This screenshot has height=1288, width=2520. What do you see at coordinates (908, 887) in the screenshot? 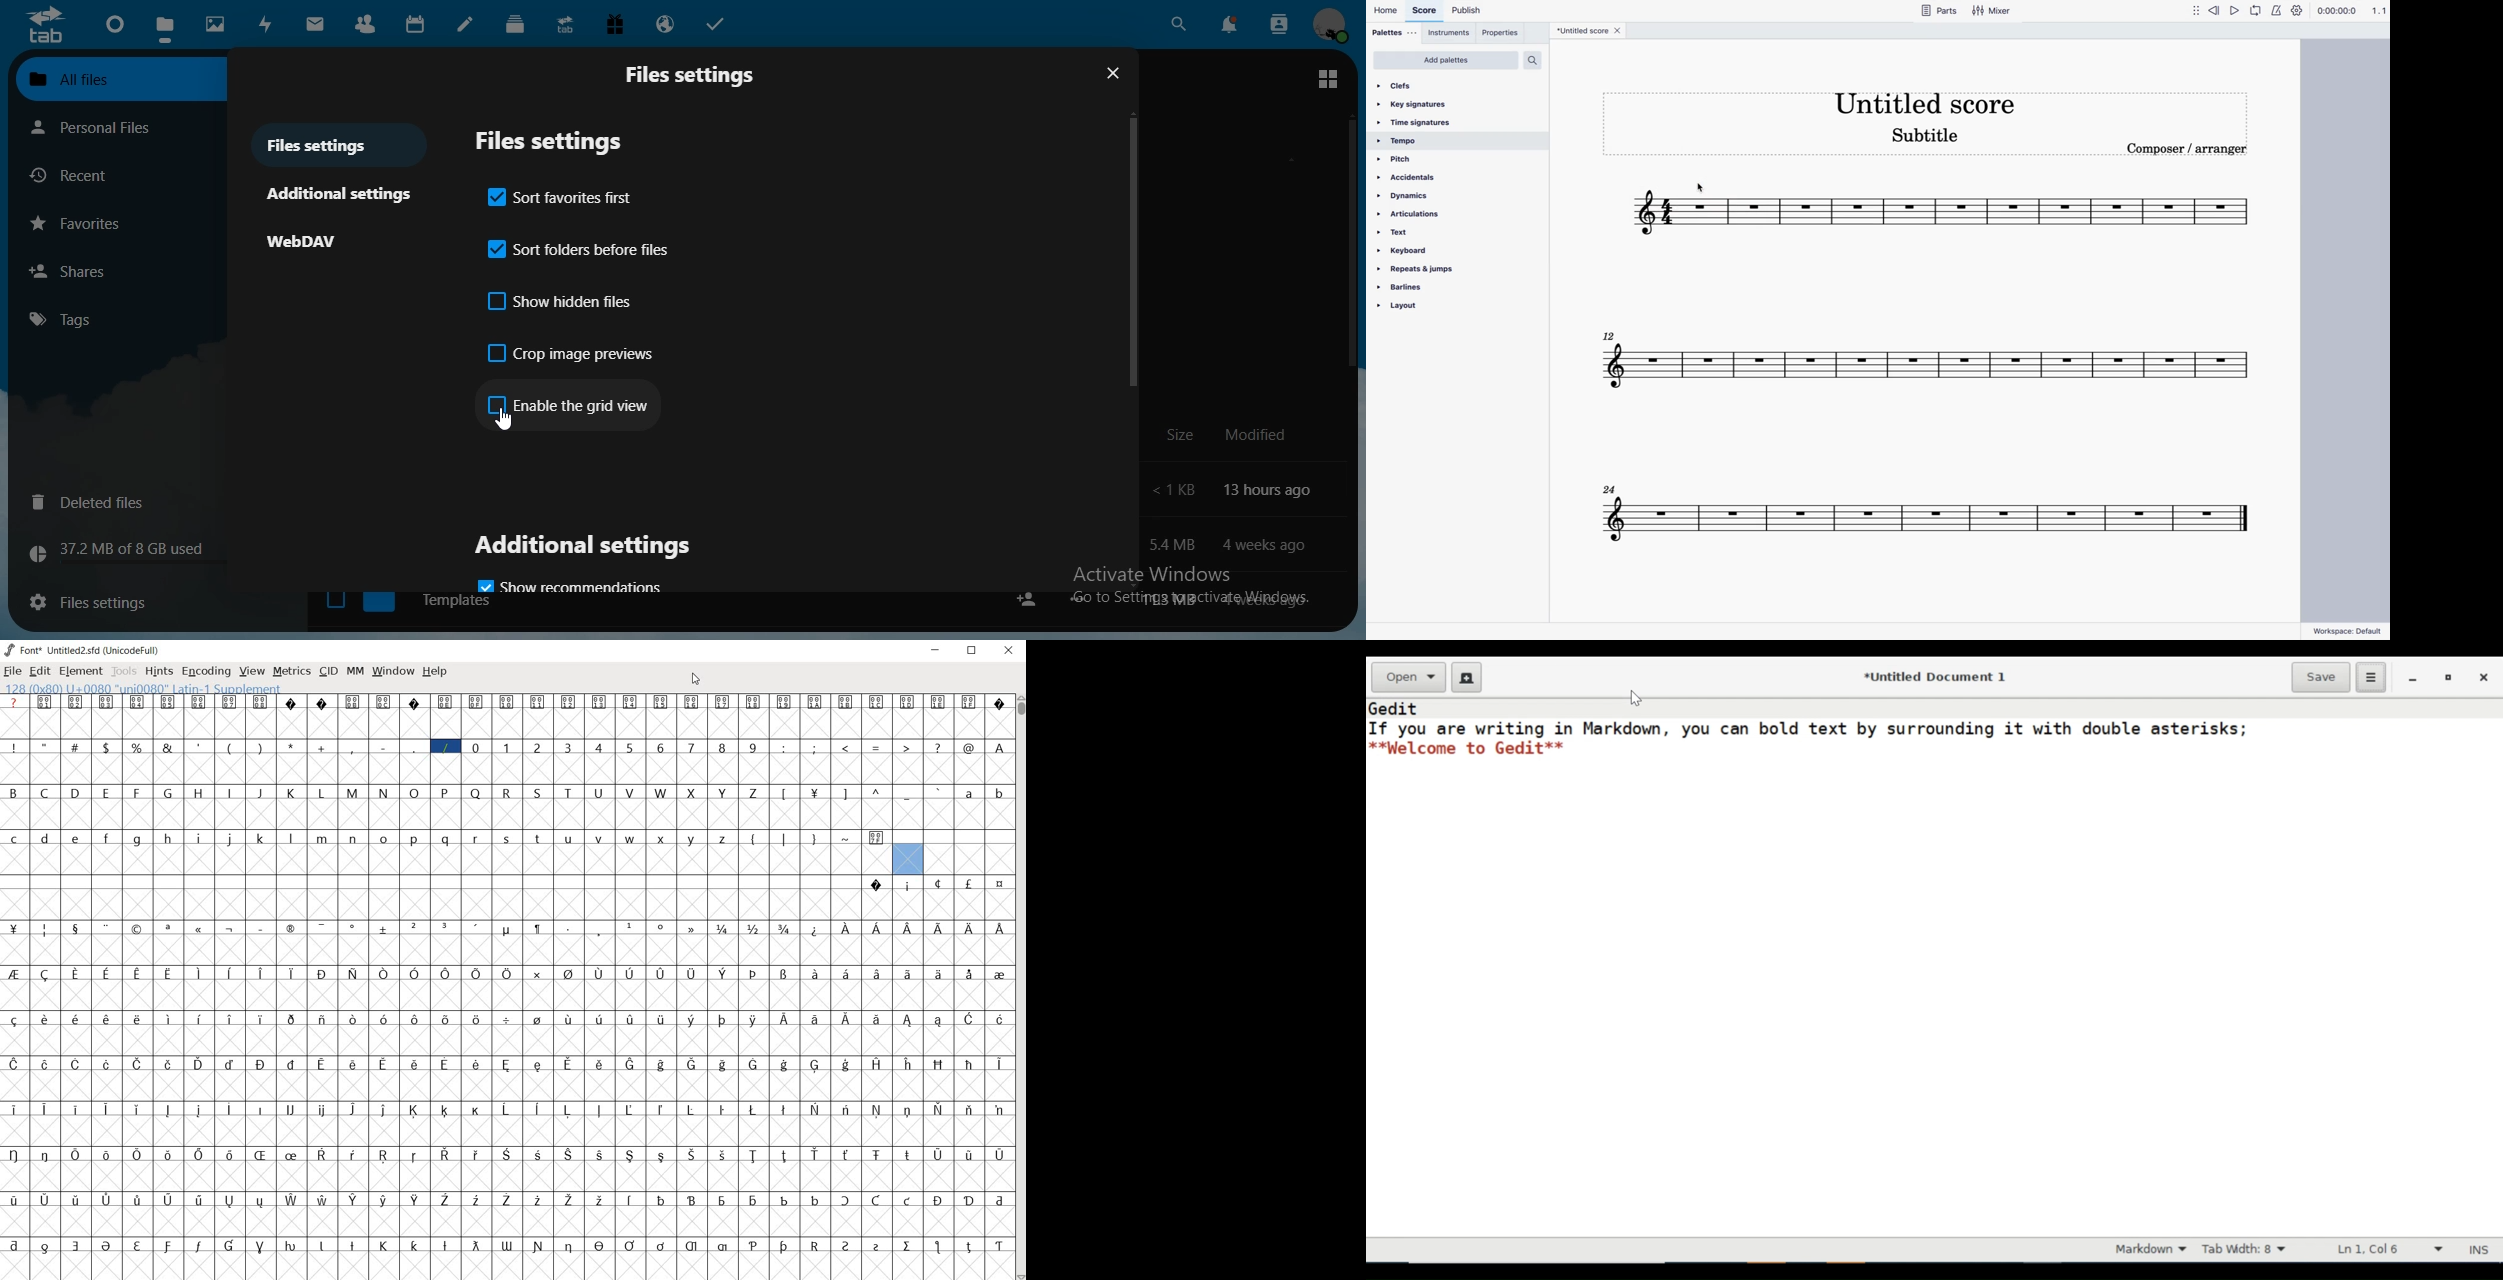
I see `glyph` at bounding box center [908, 887].